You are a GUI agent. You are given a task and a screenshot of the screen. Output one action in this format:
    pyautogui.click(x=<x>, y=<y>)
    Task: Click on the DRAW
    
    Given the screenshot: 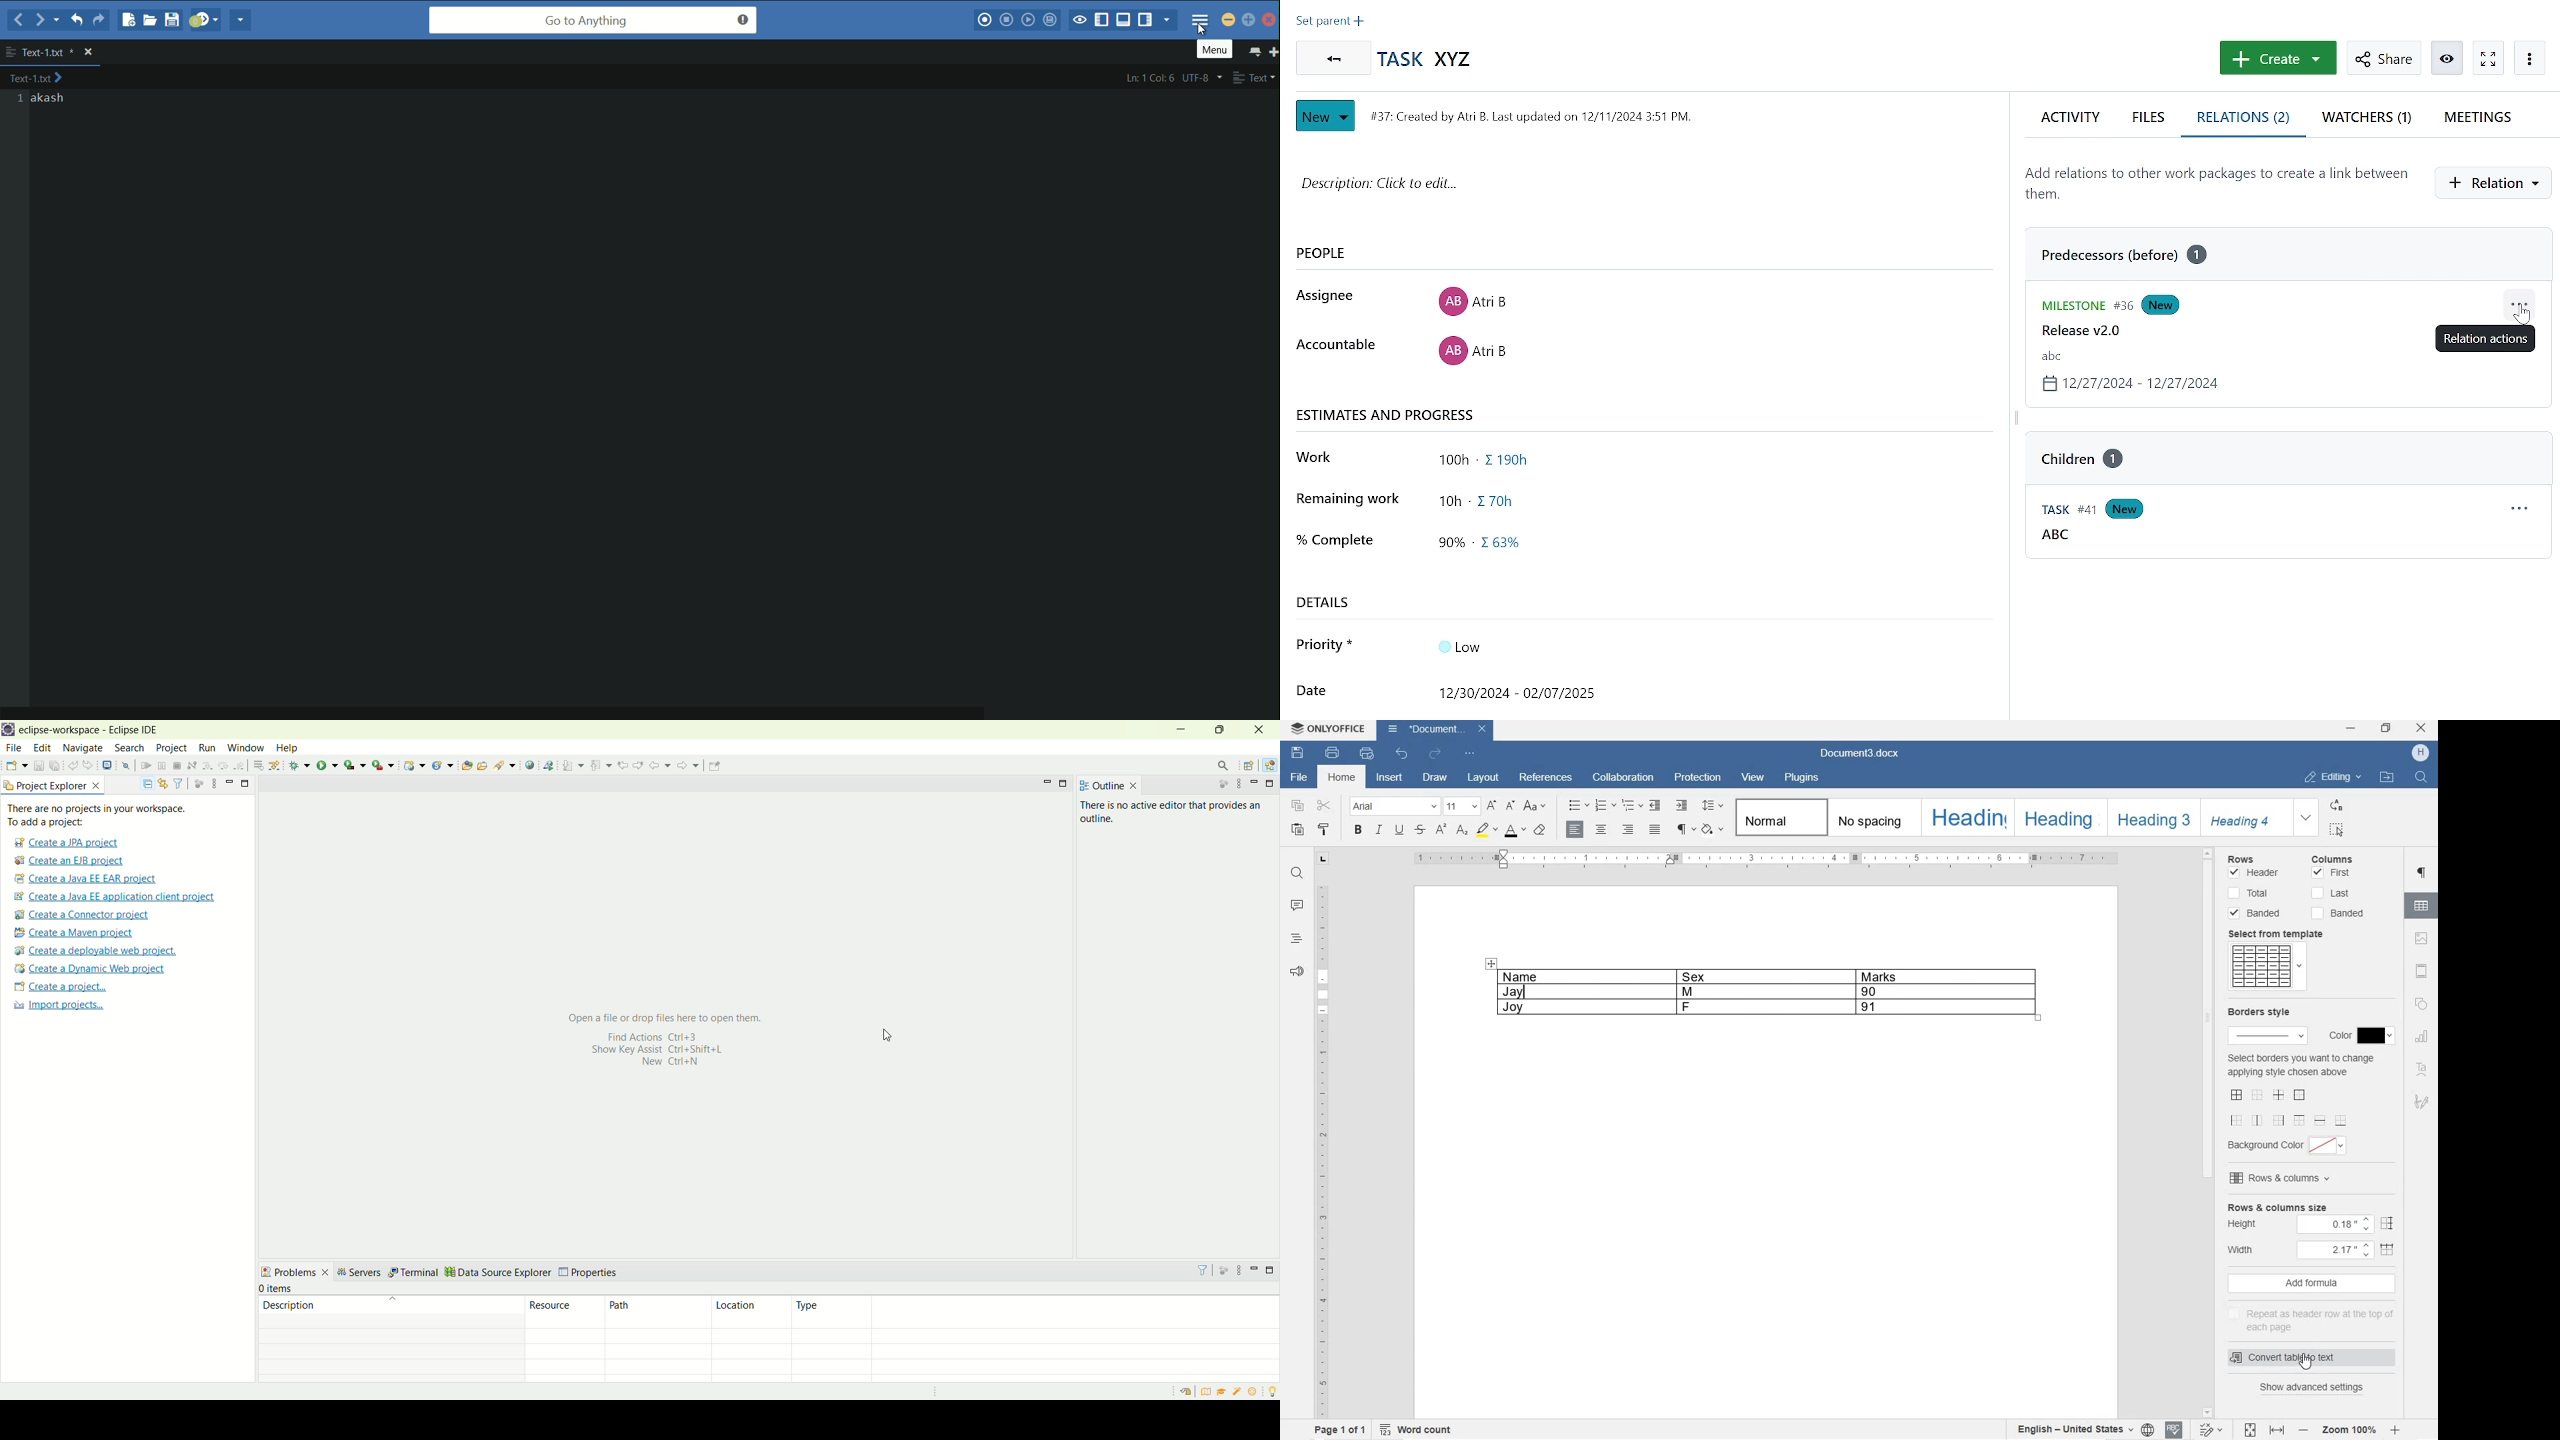 What is the action you would take?
    pyautogui.click(x=1436, y=778)
    